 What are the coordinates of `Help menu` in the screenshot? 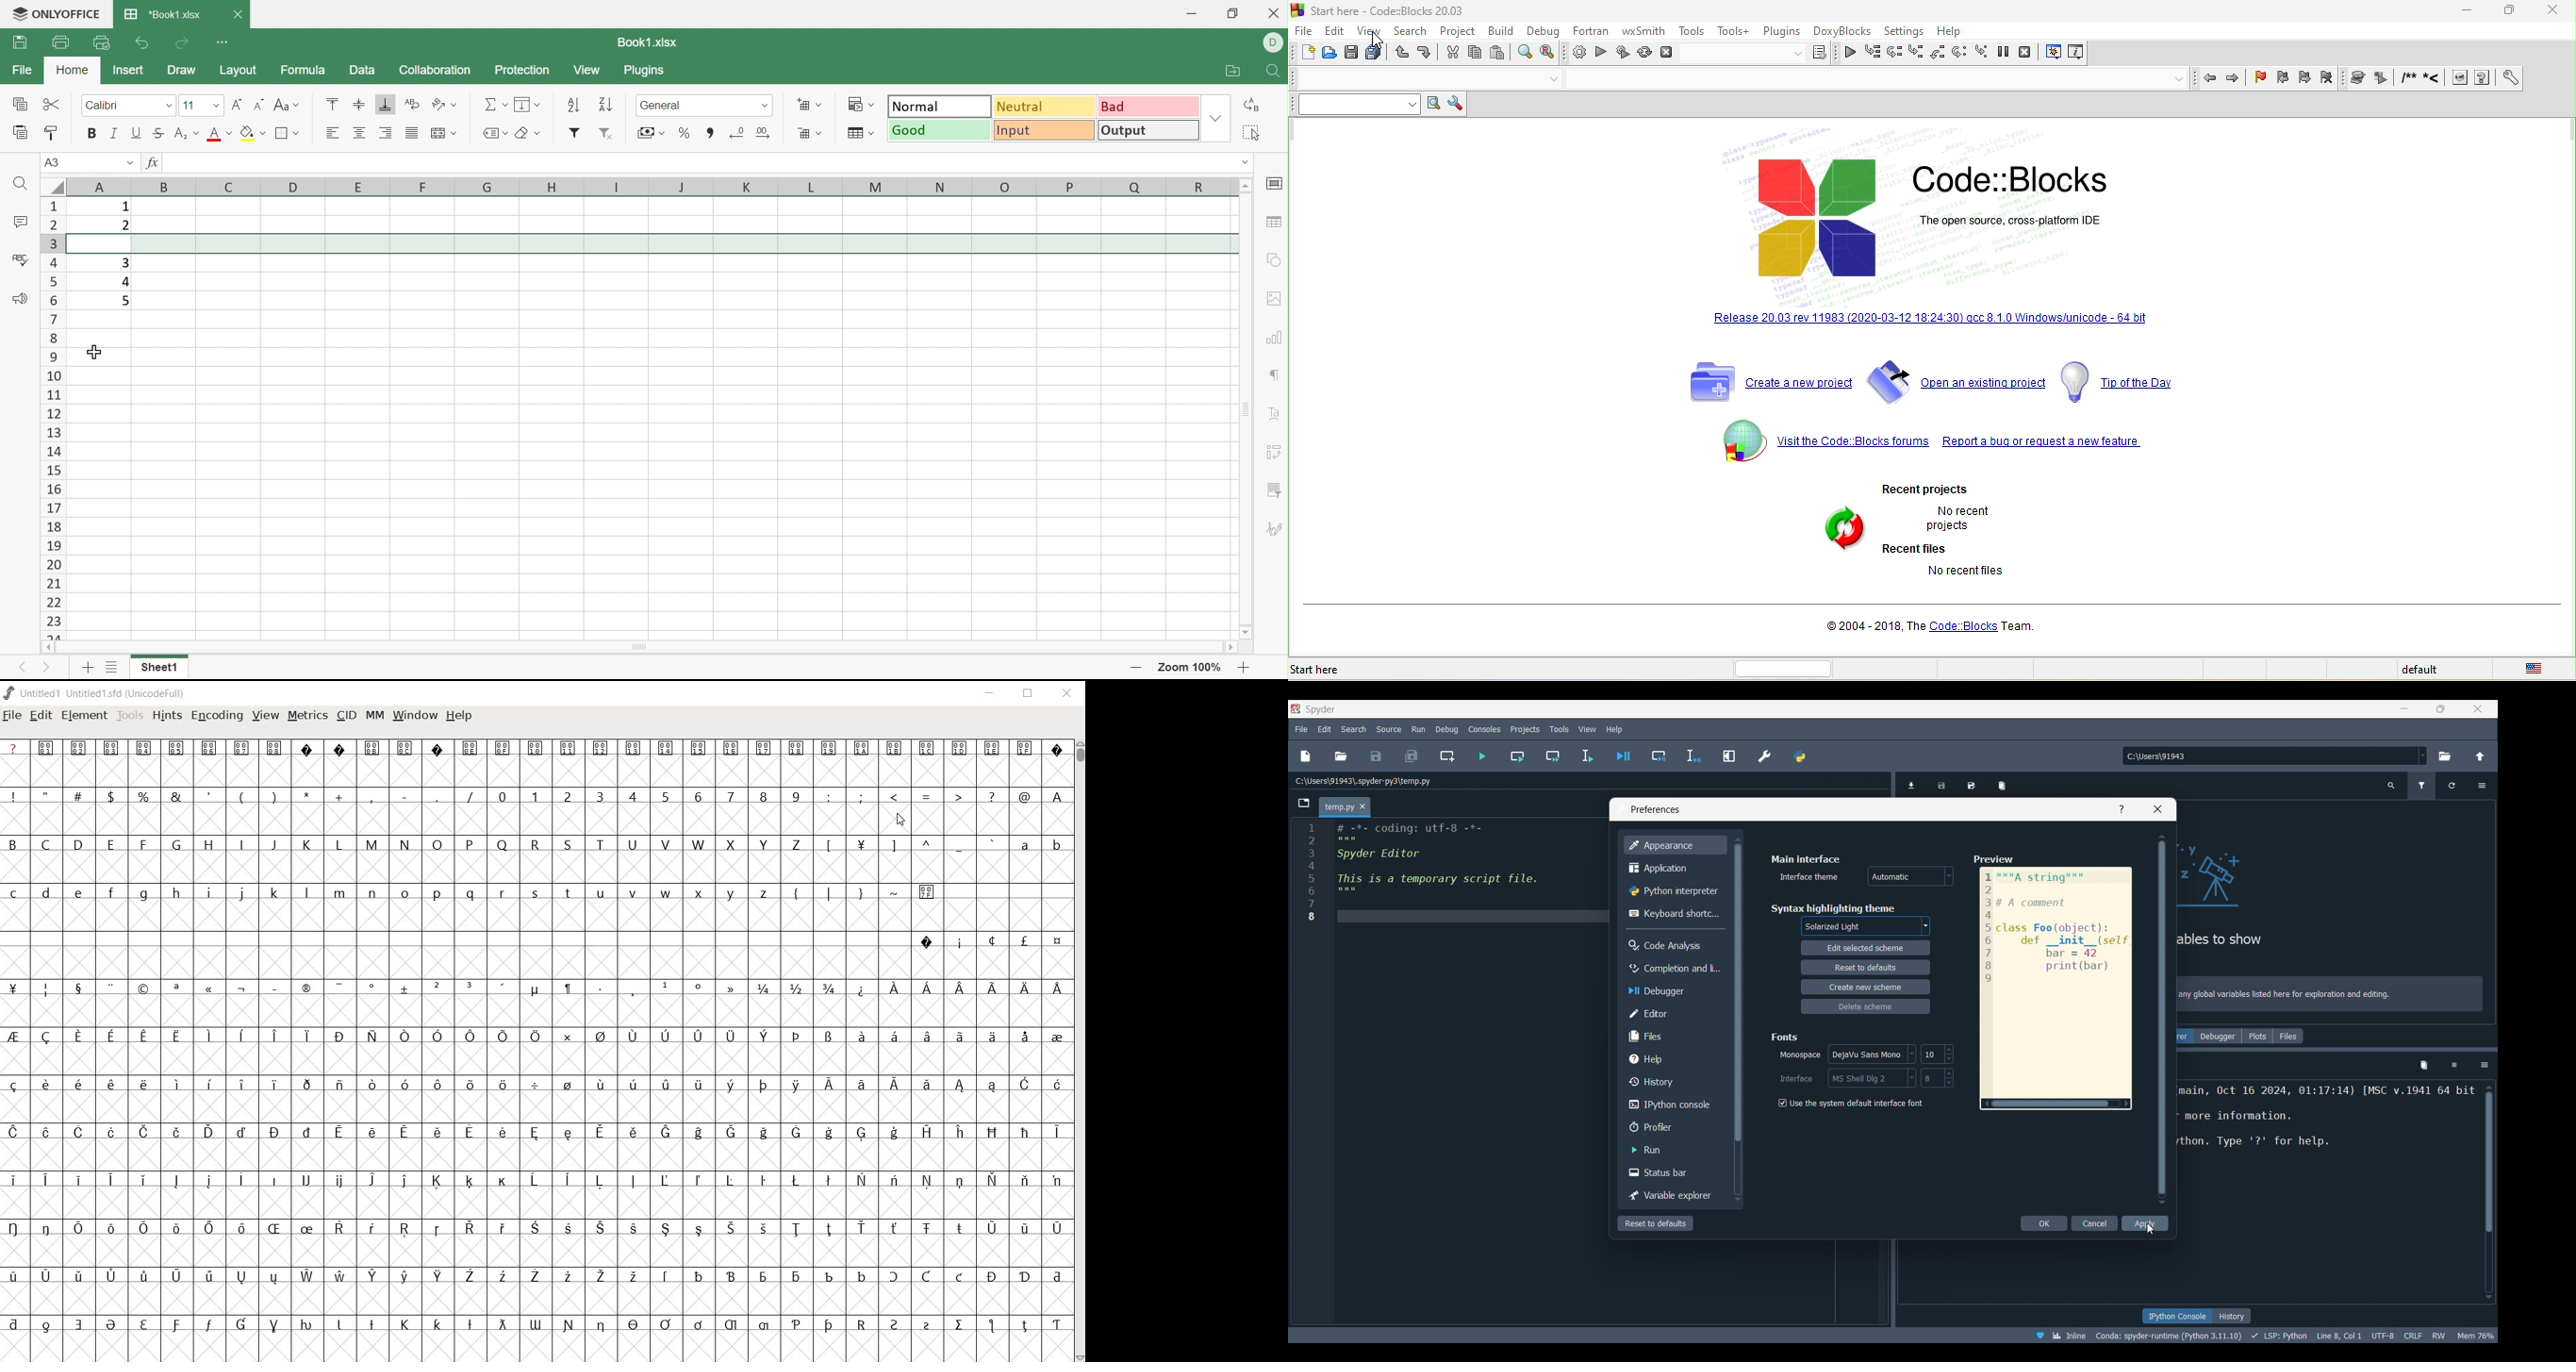 It's located at (1615, 729).